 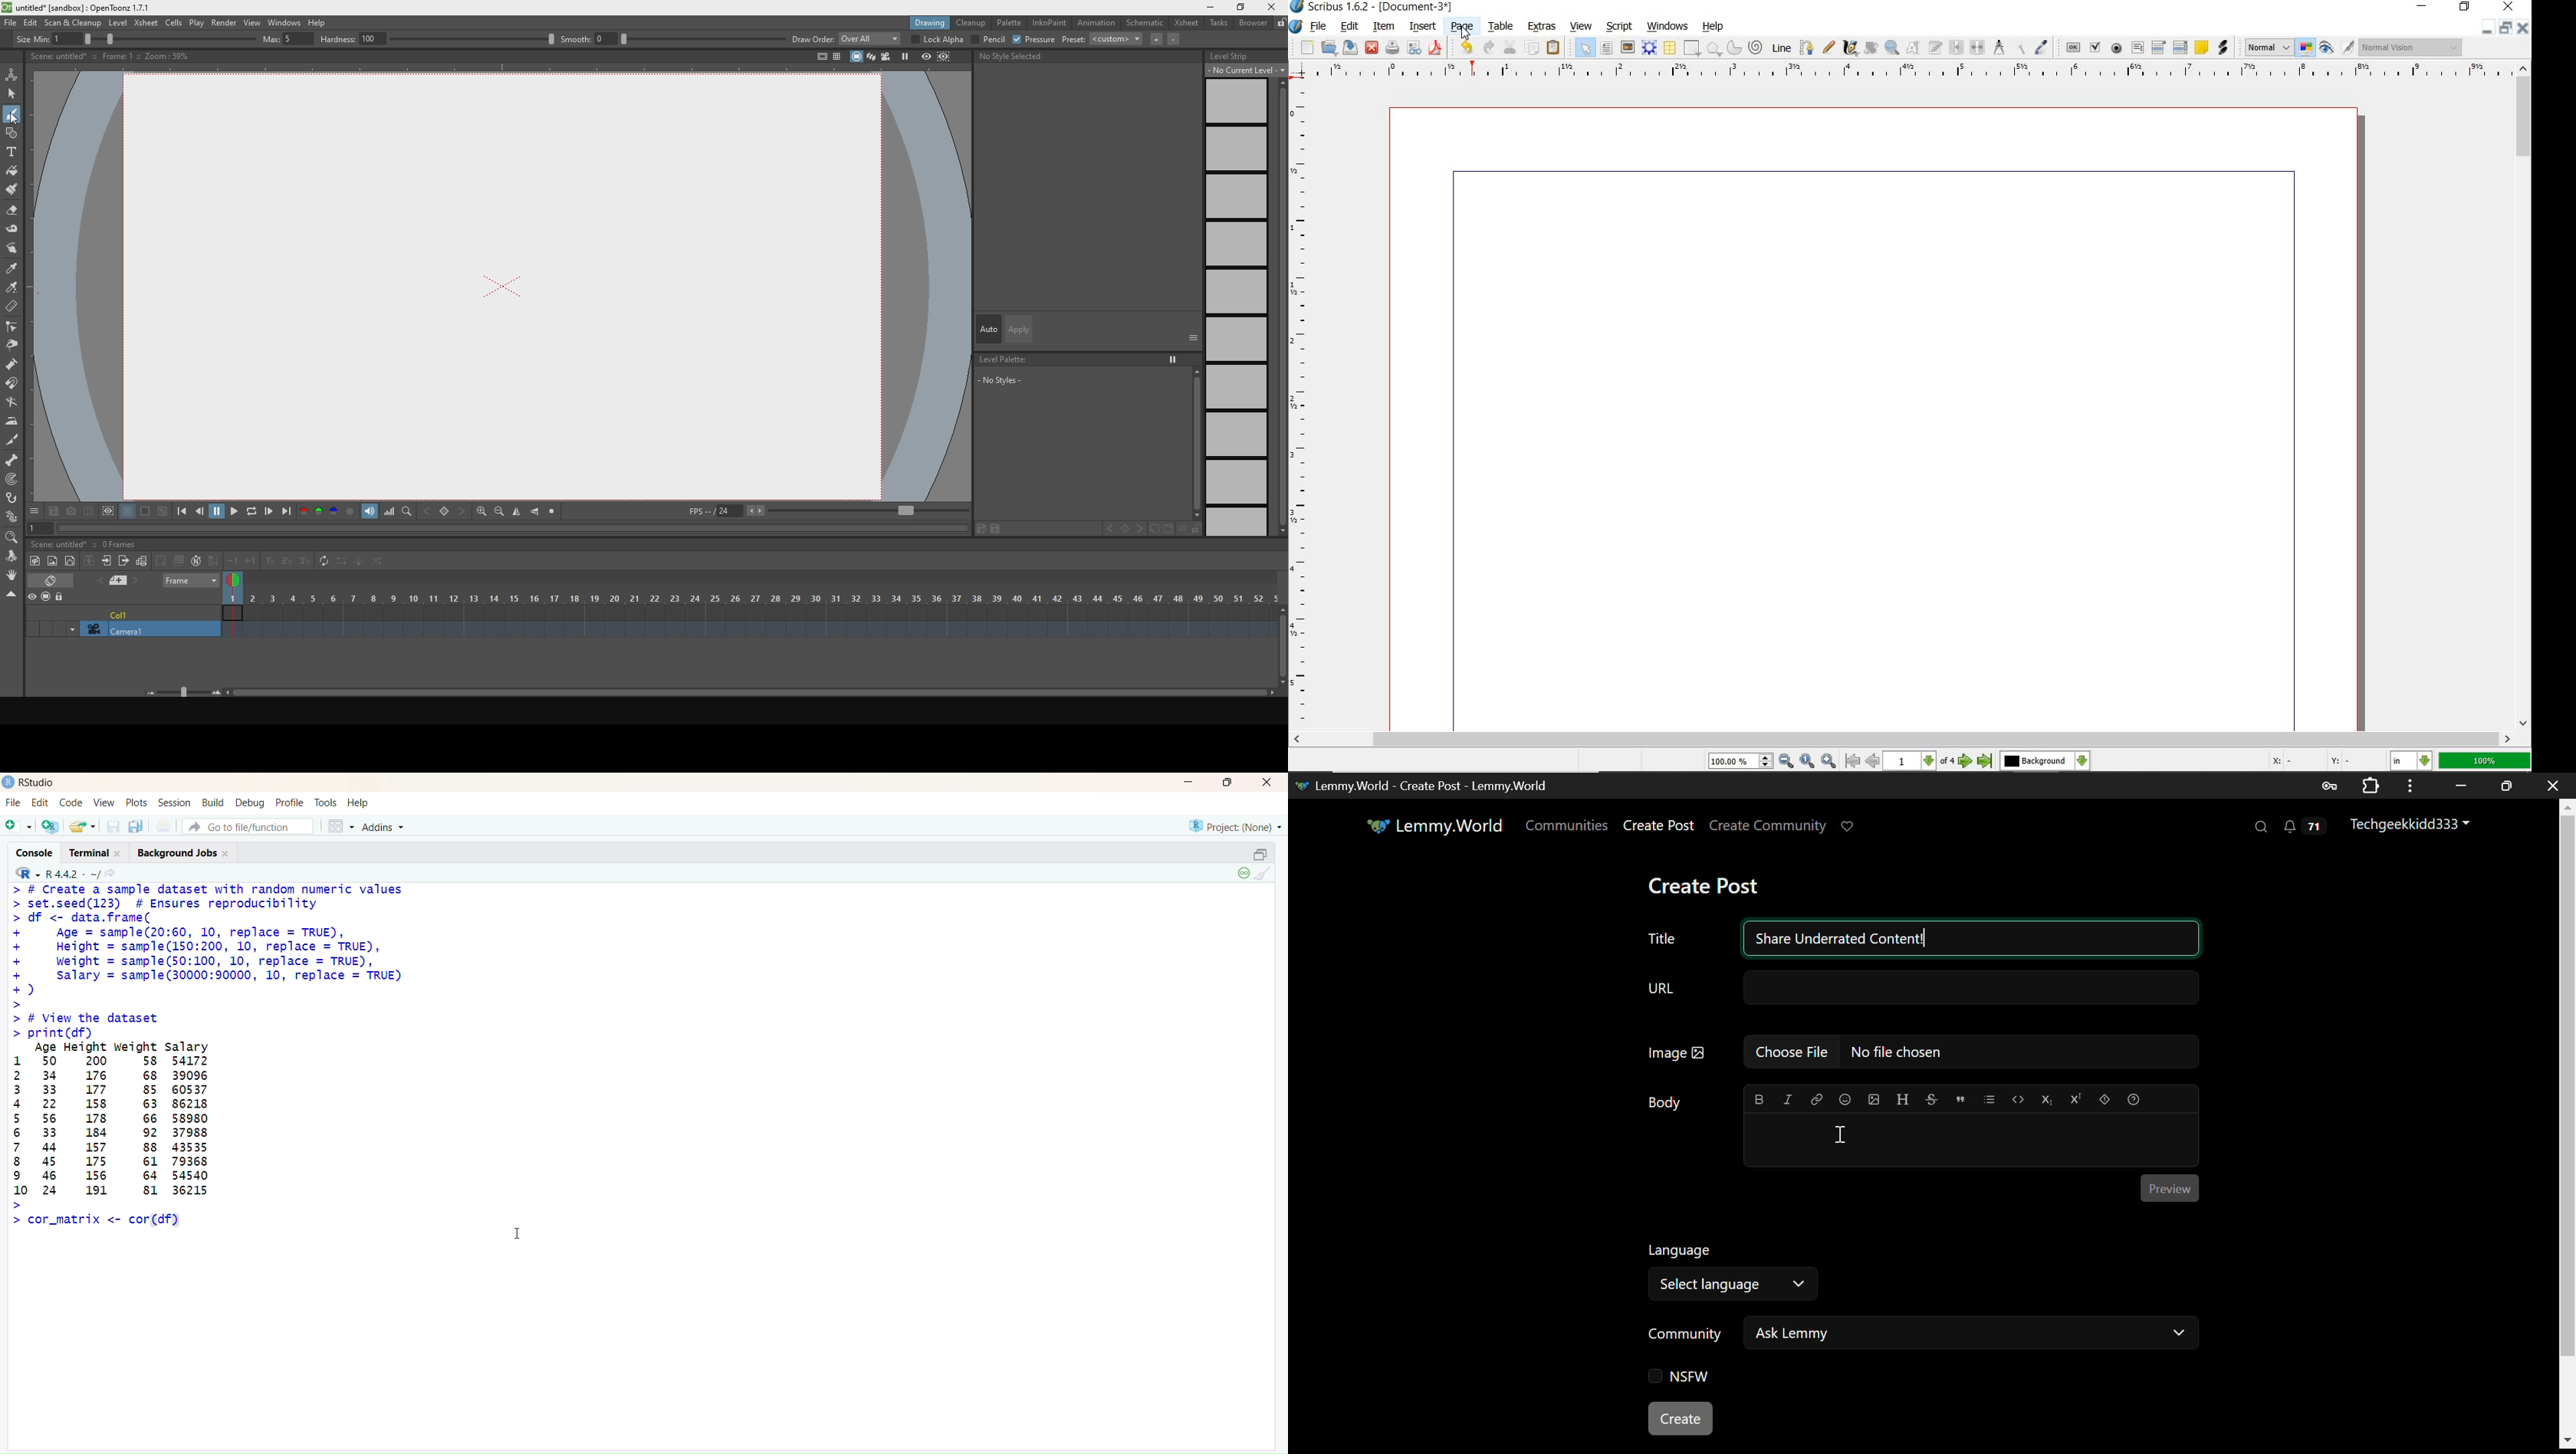 I want to click on Zoom 100.00%, so click(x=1740, y=761).